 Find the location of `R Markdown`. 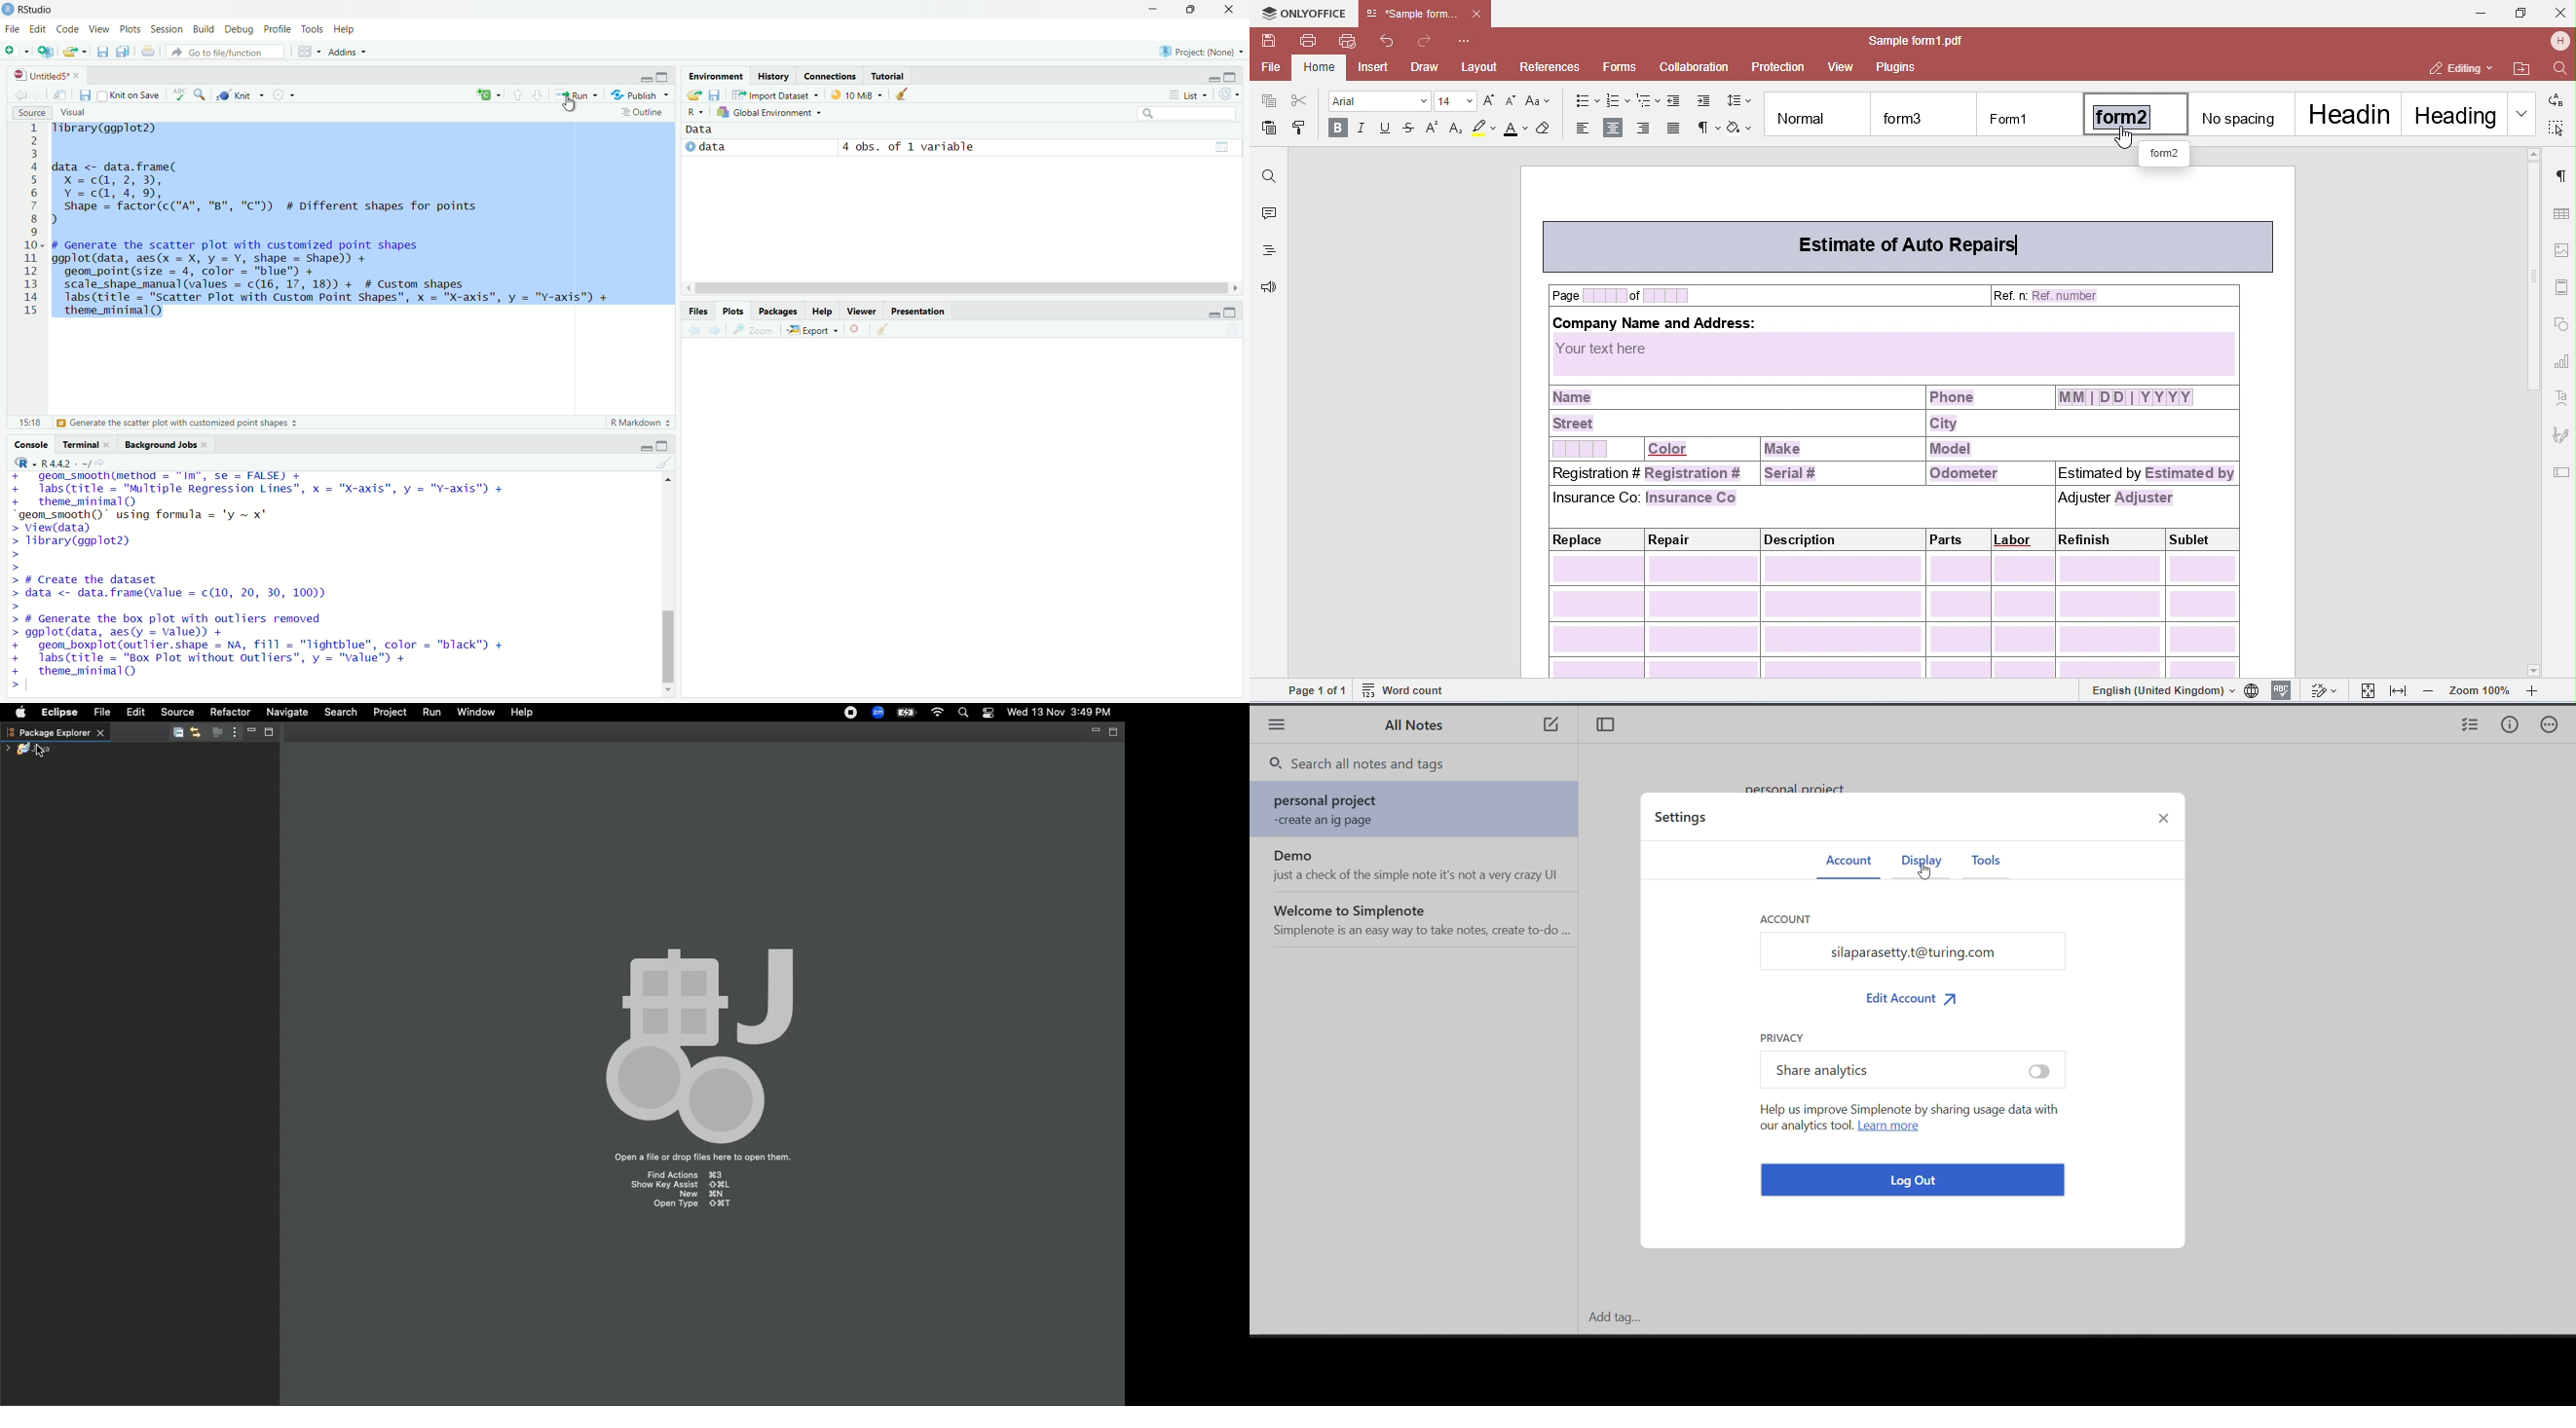

R Markdown is located at coordinates (641, 422).